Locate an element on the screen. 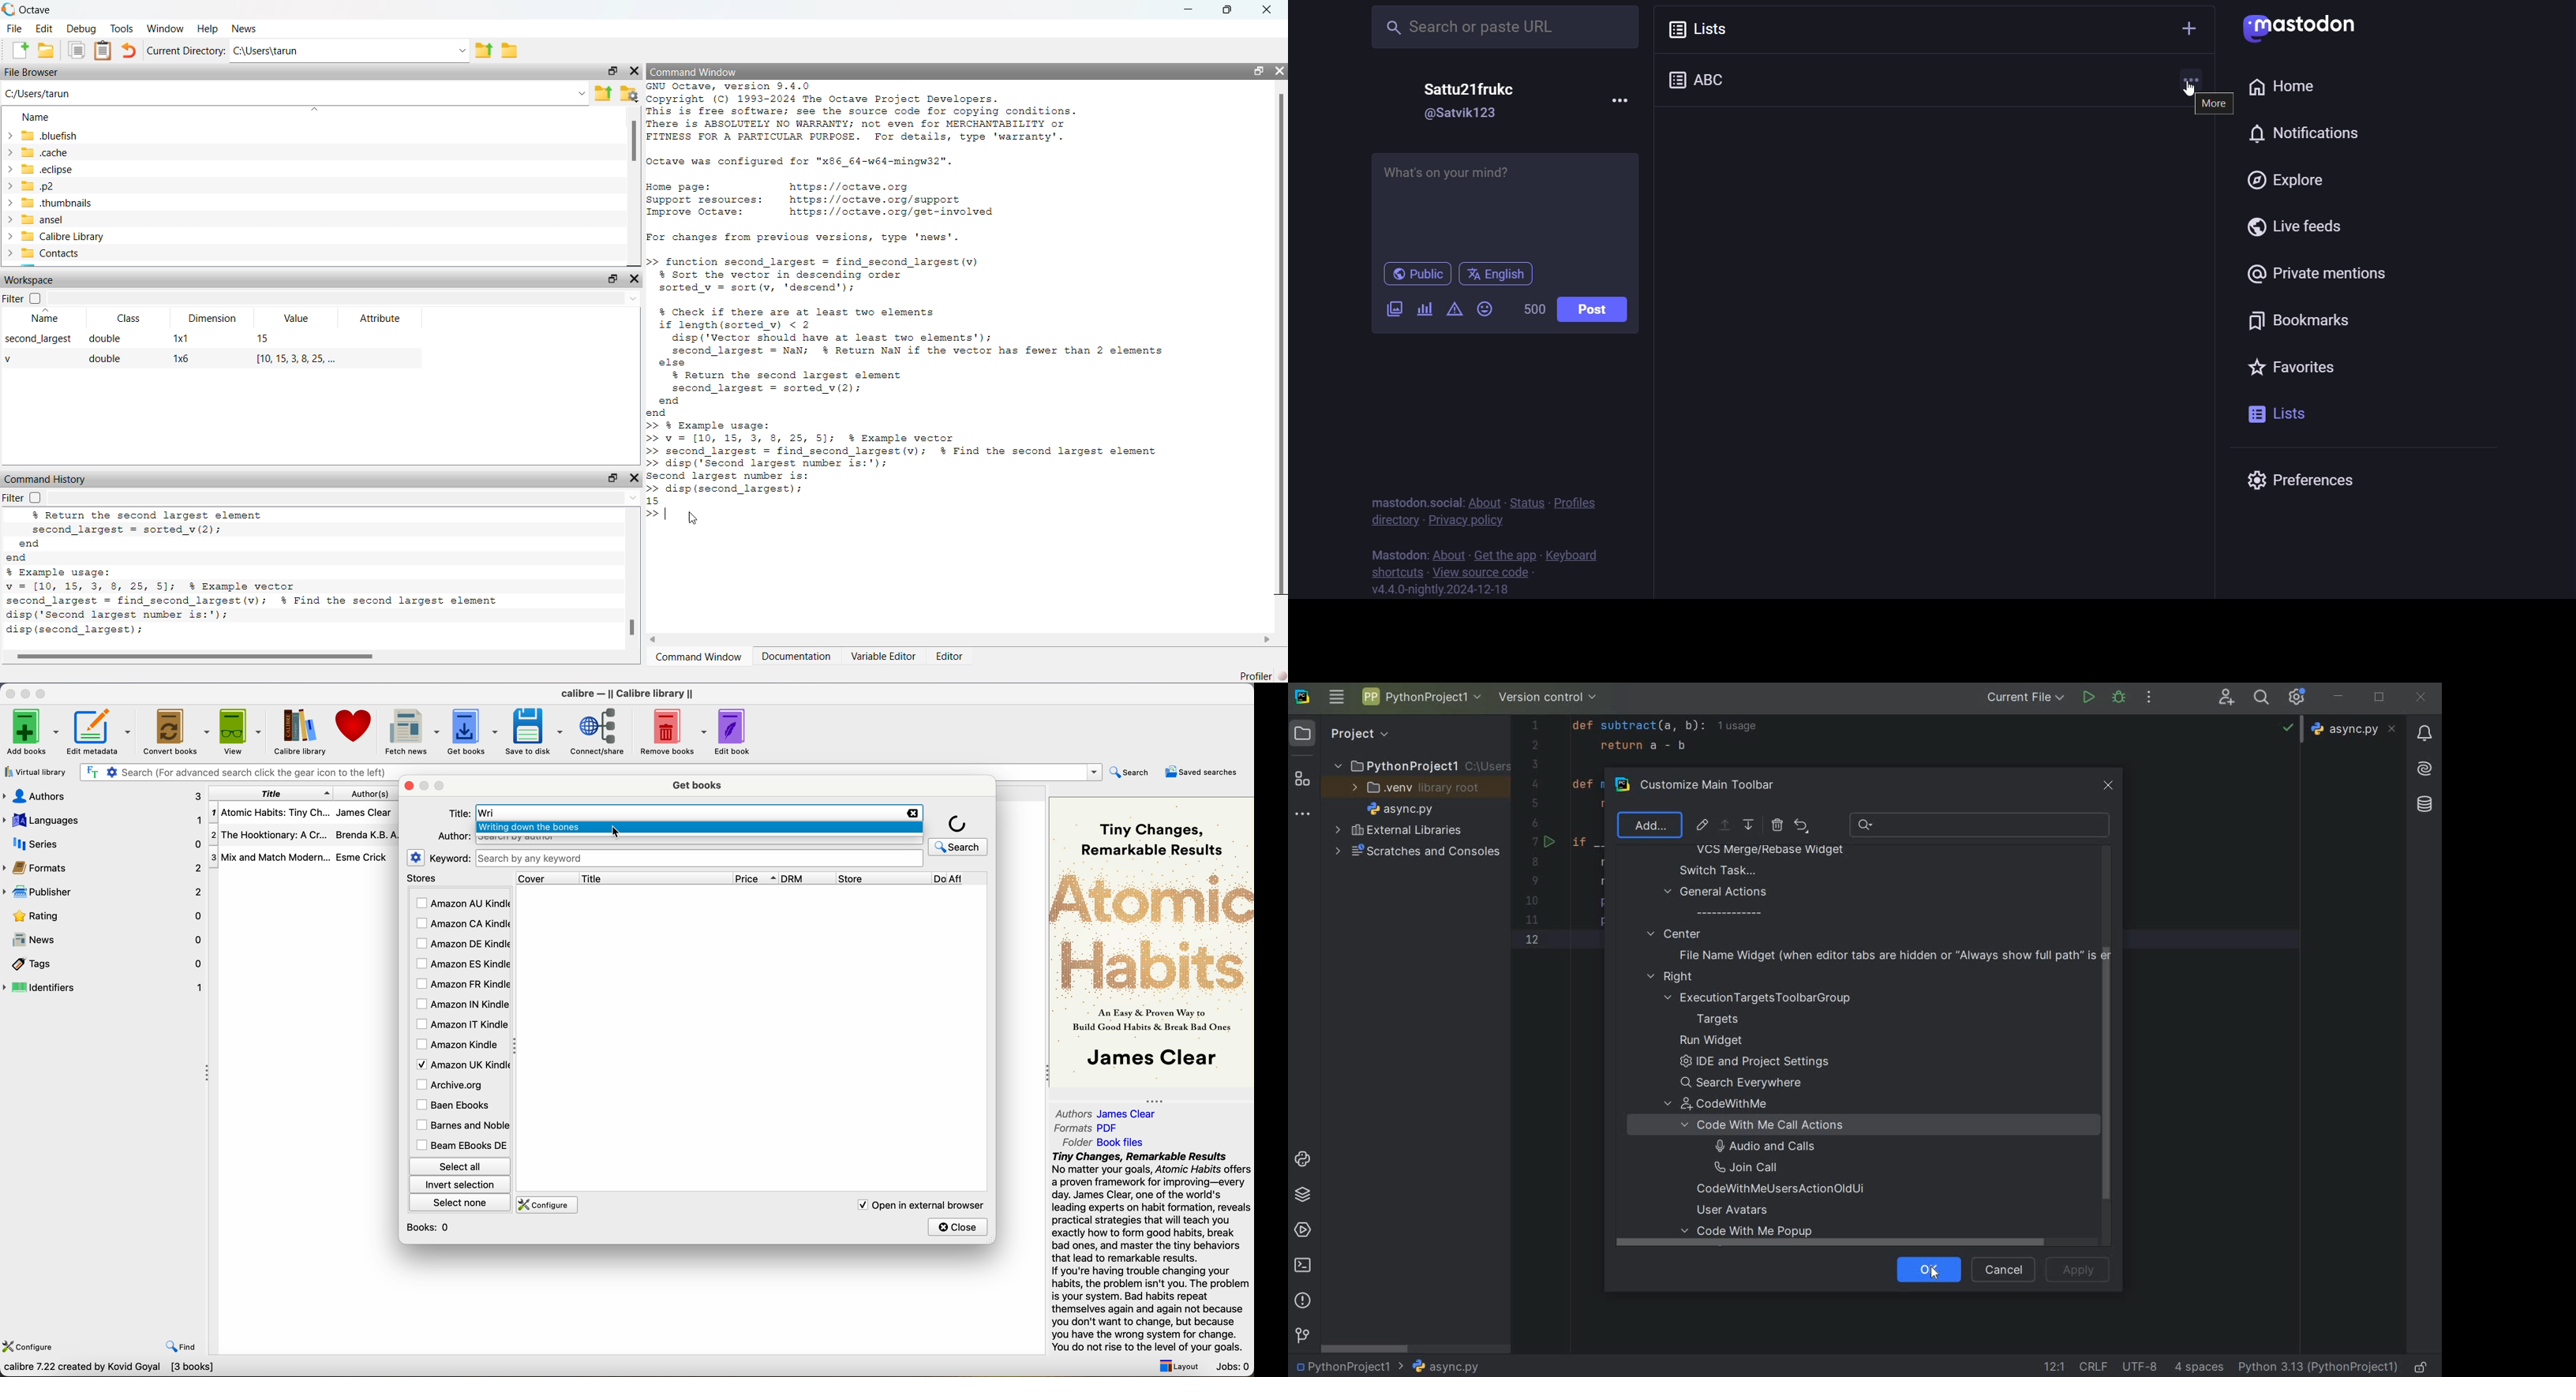 Image resolution: width=2576 pixels, height=1400 pixels. search bar is located at coordinates (698, 858).